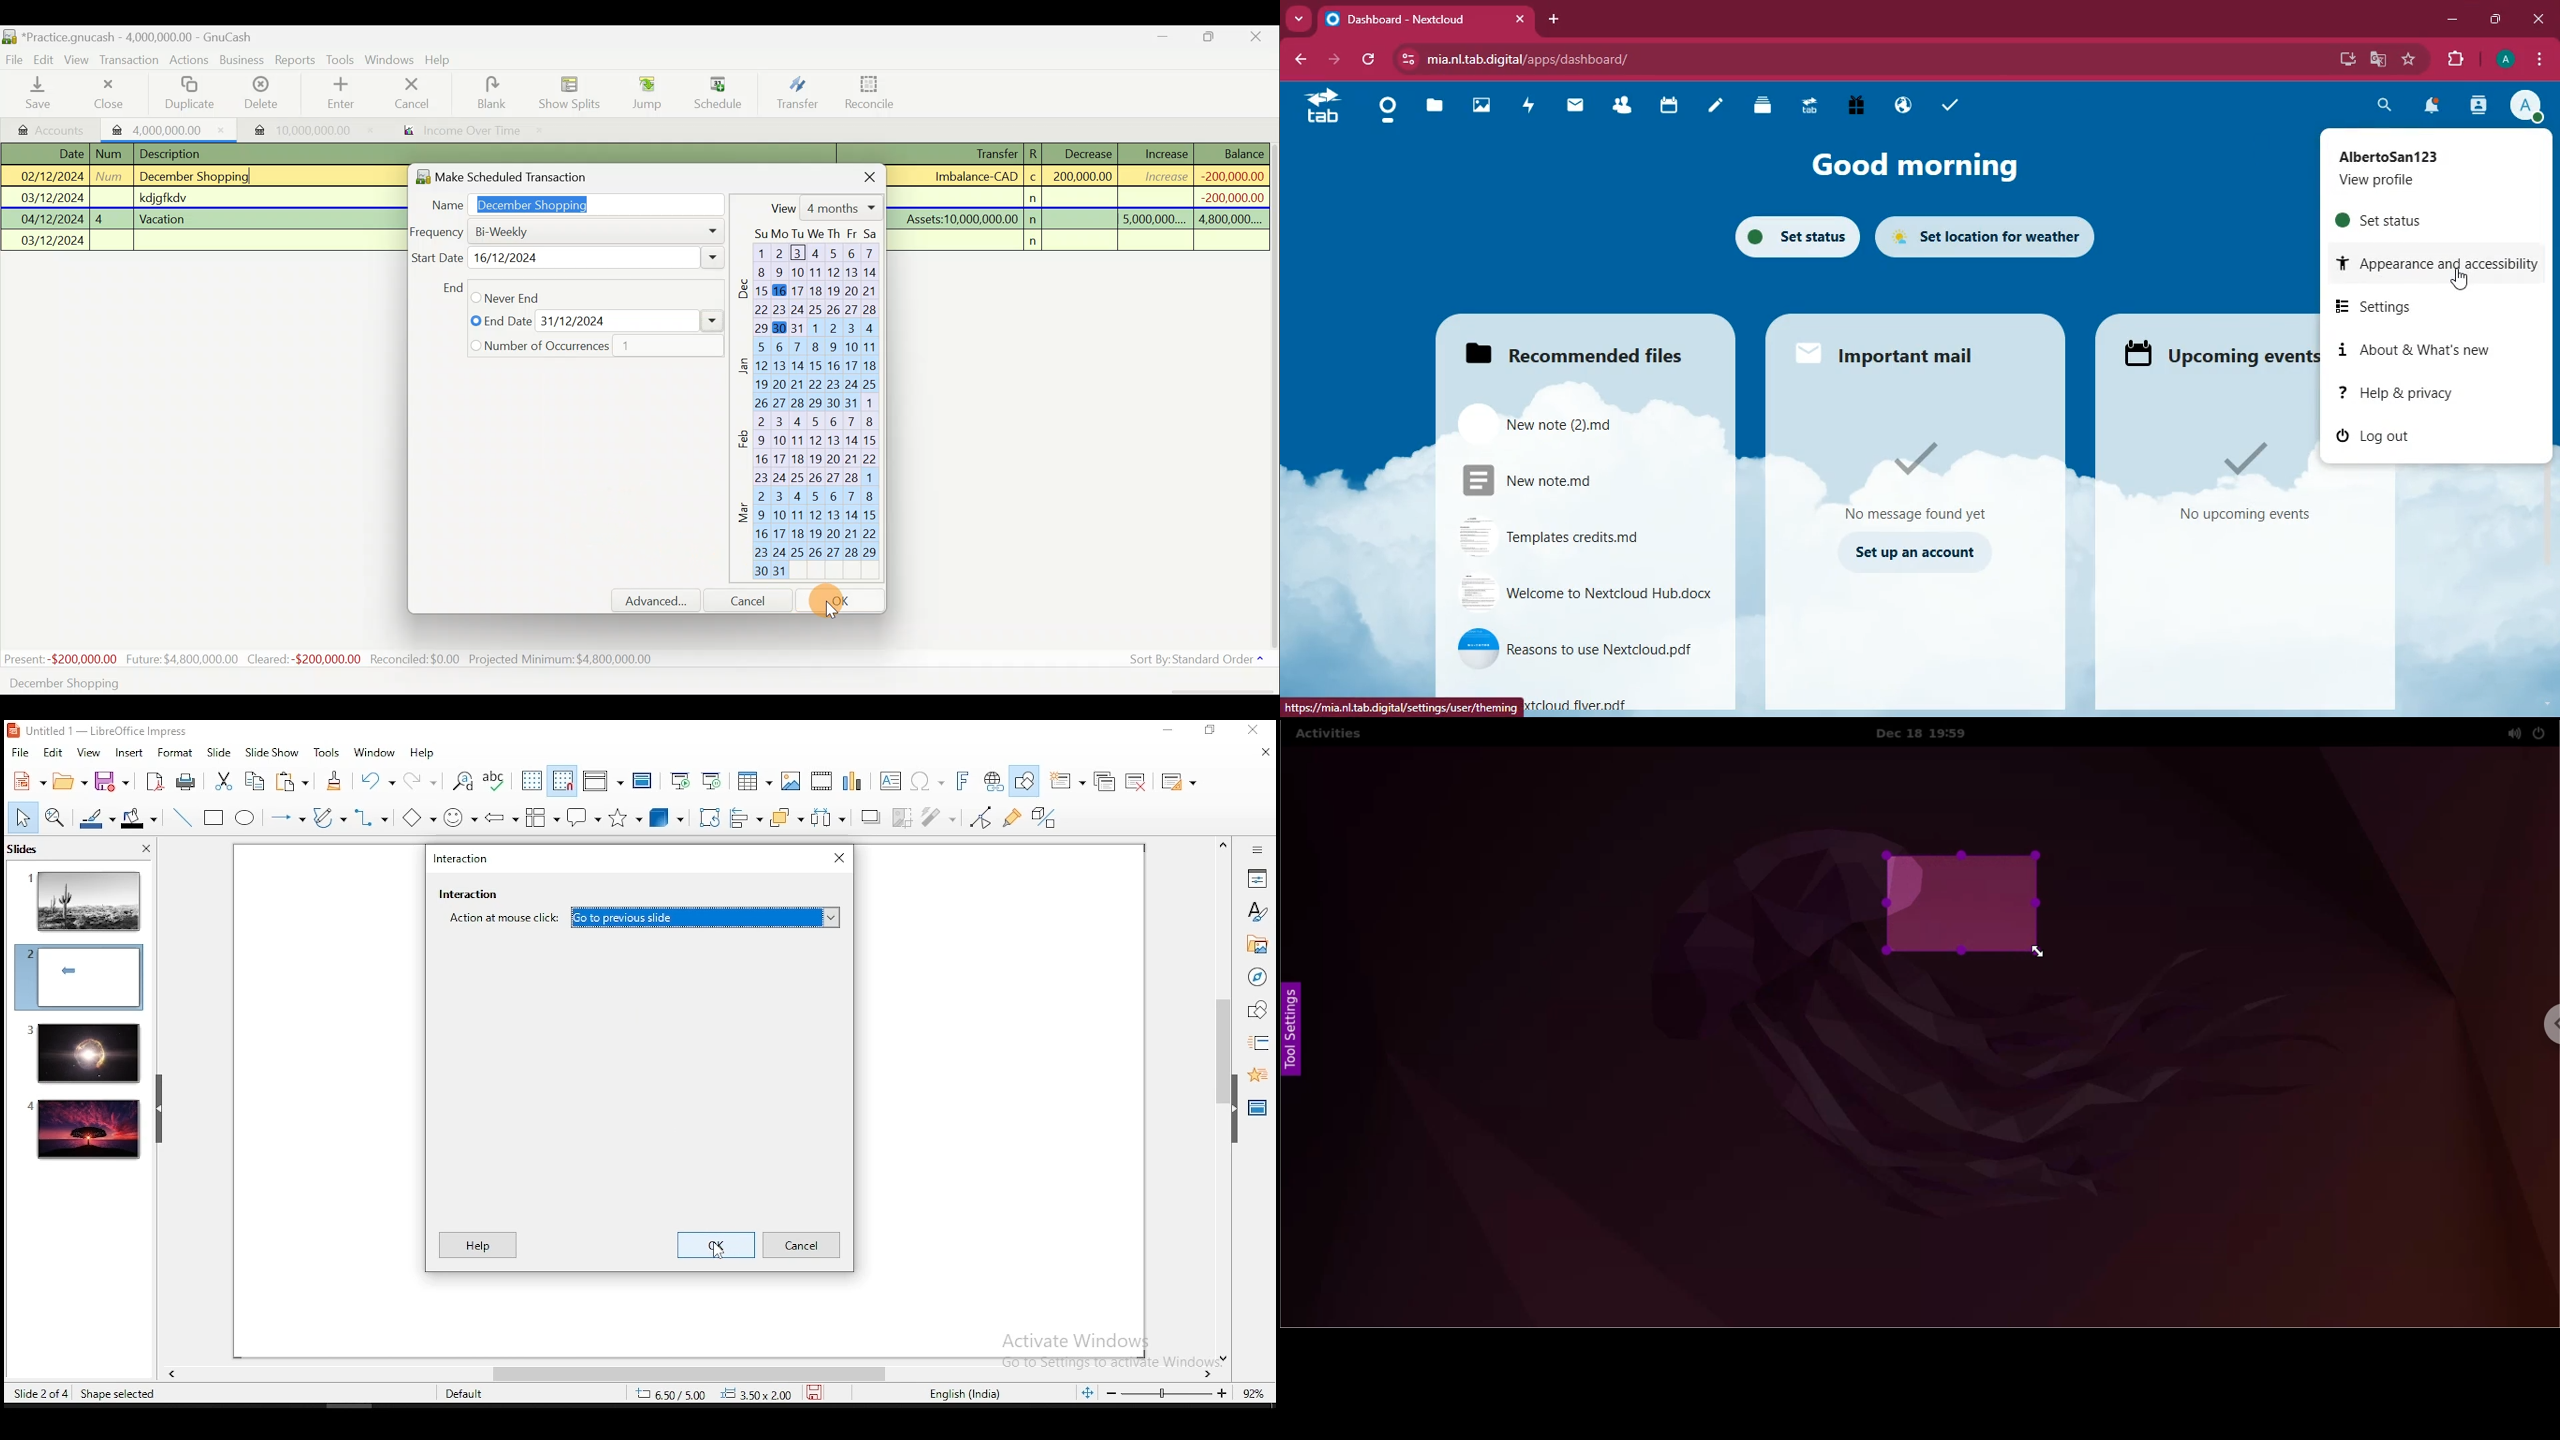 The image size is (2576, 1456). I want to click on close, so click(144, 851).